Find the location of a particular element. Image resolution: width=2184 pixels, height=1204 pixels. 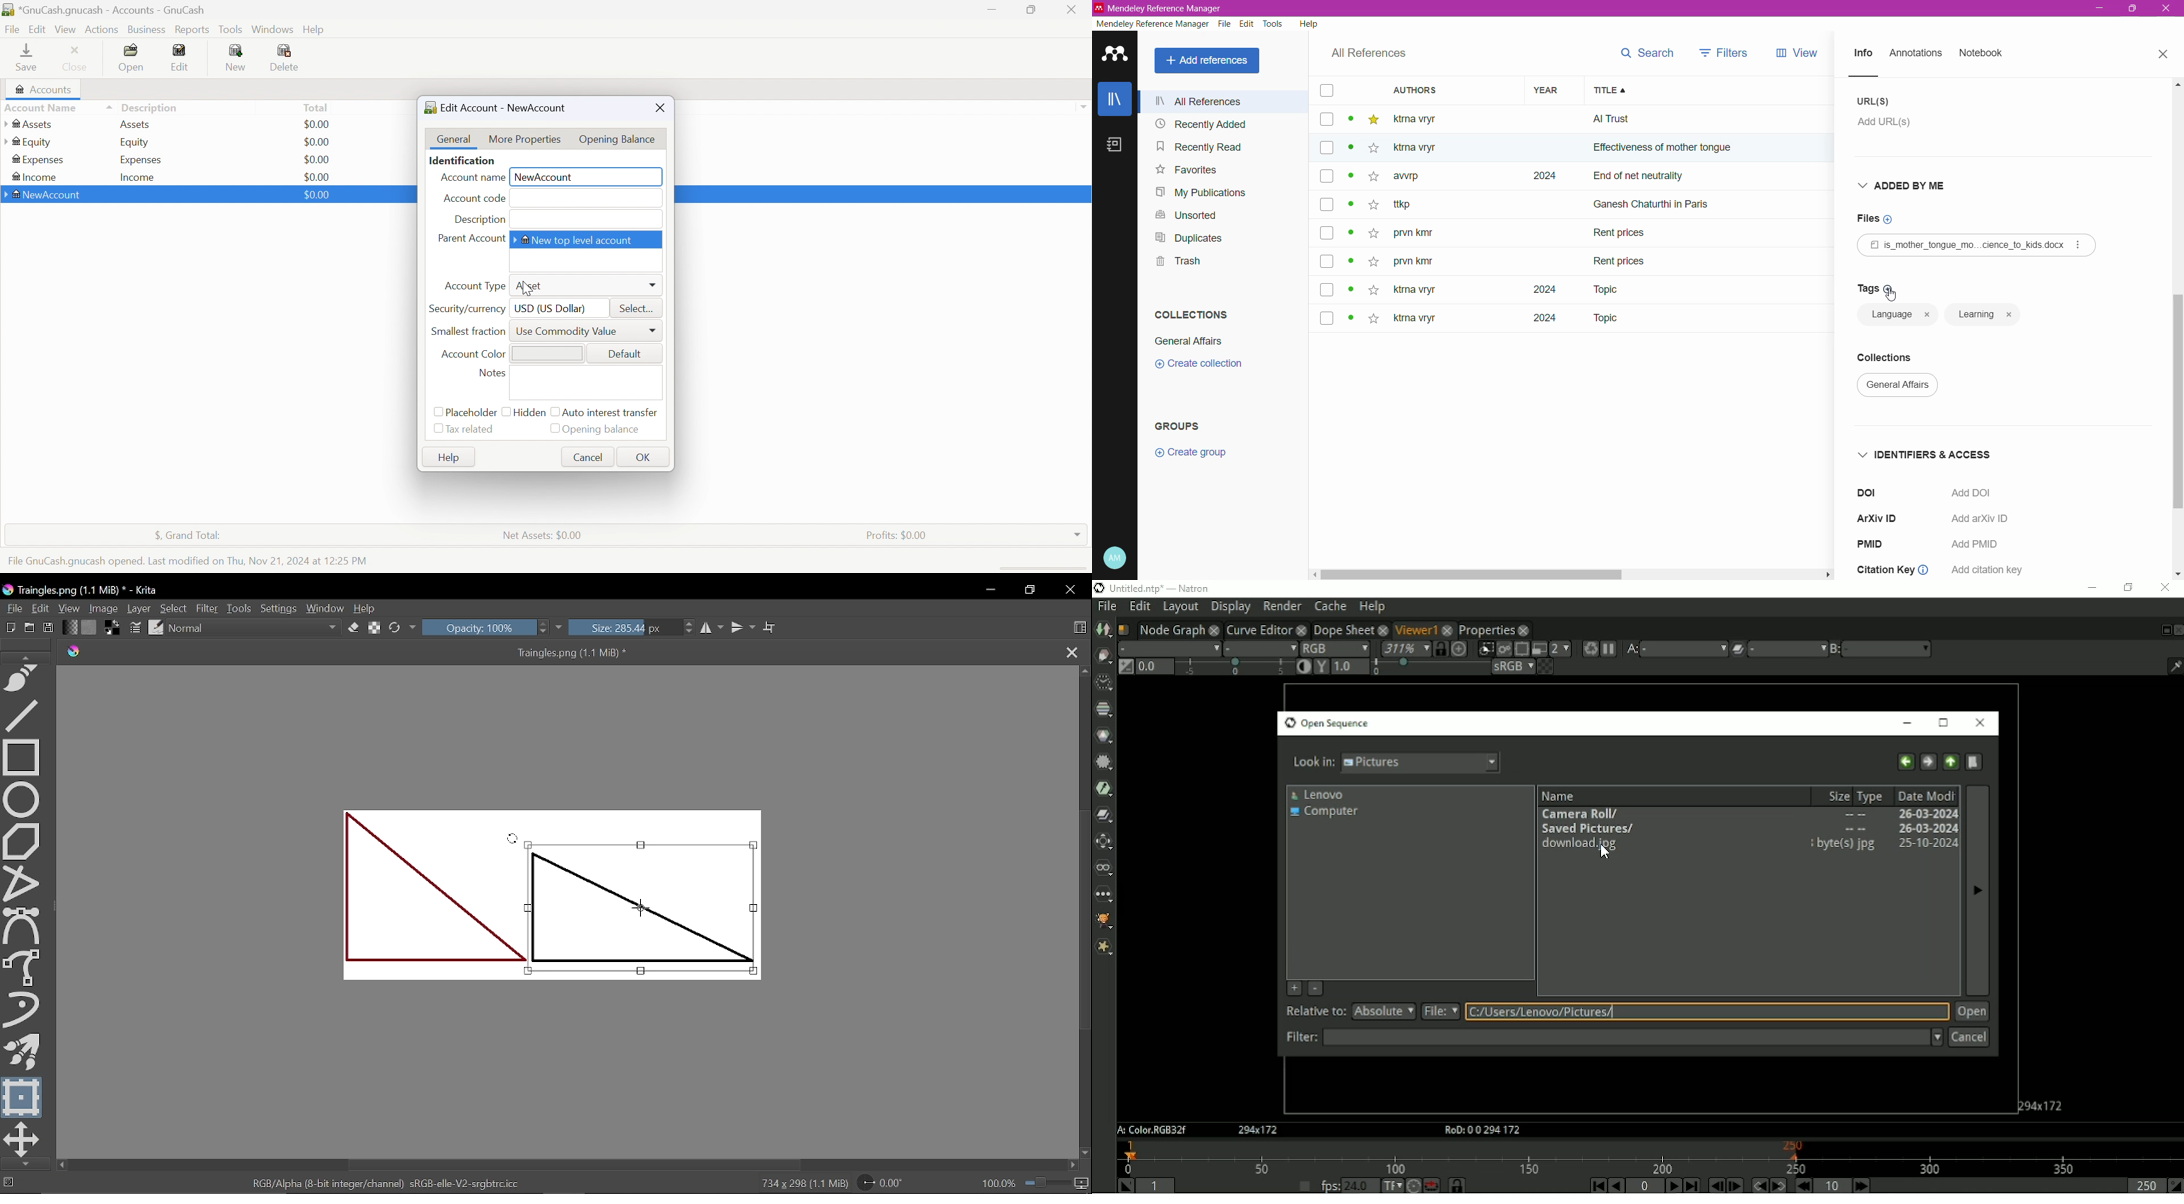

Close tag is located at coordinates (1074, 652).